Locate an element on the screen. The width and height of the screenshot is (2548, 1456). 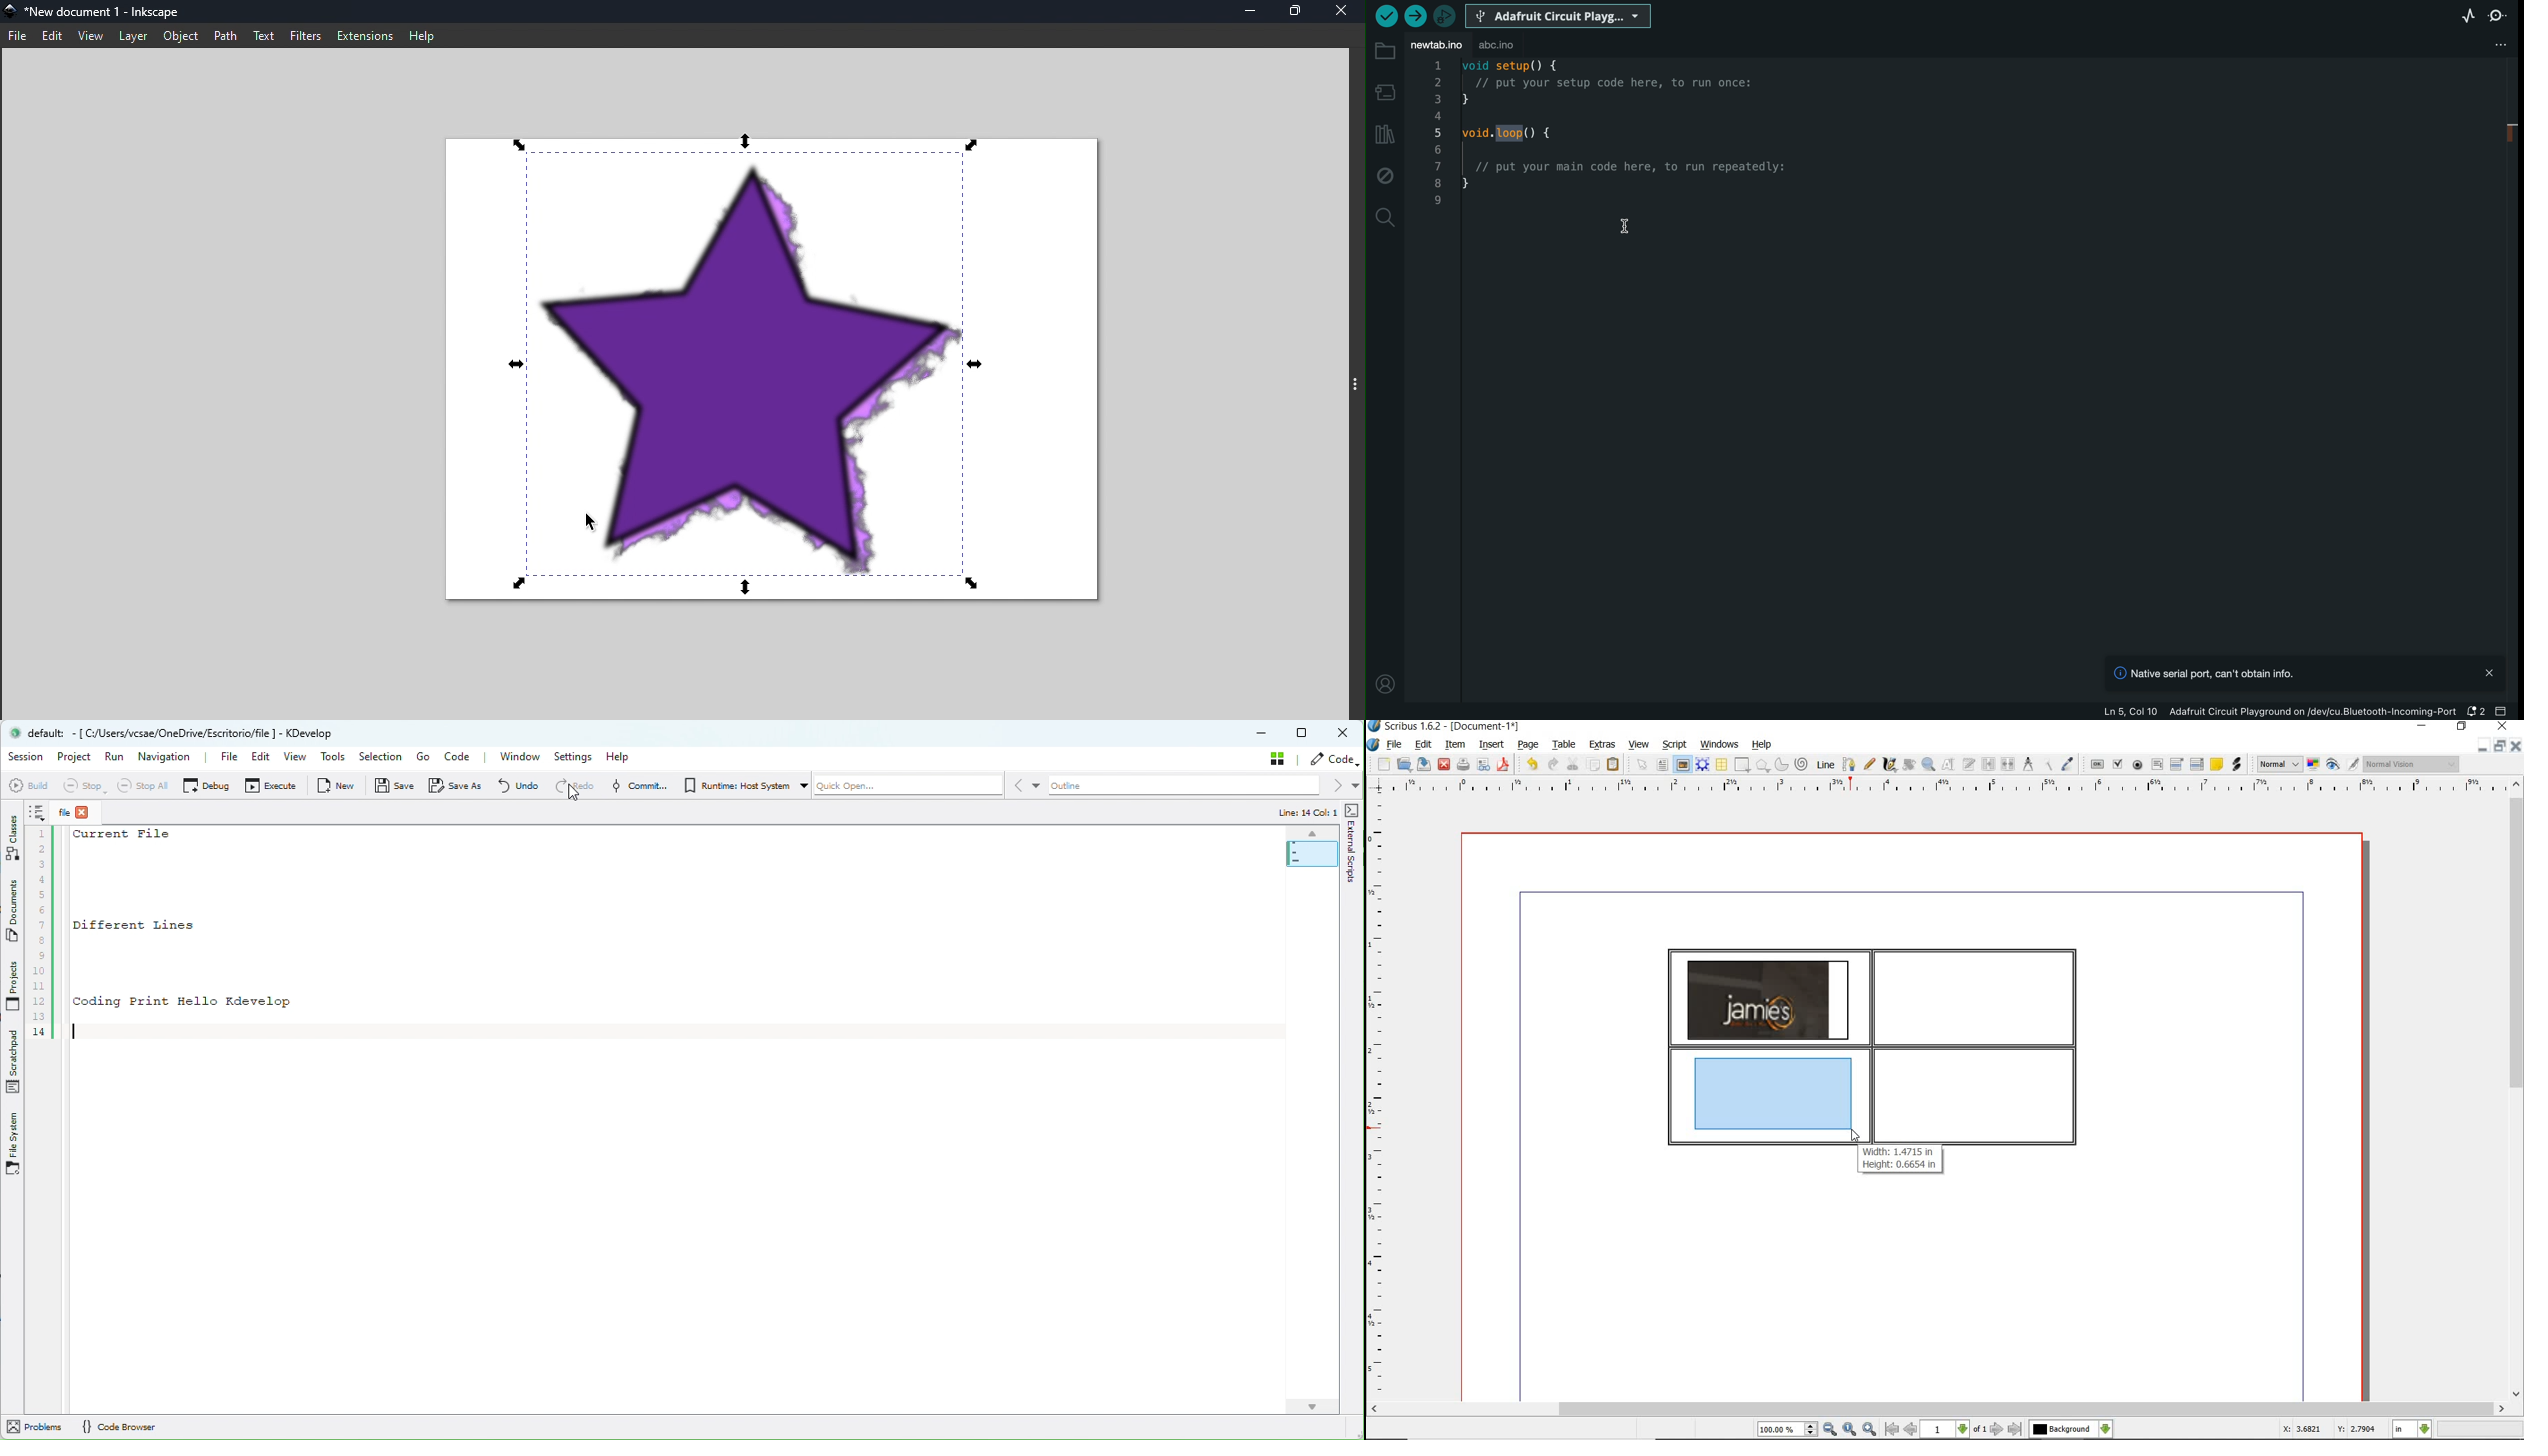
save is located at coordinates (1425, 763).